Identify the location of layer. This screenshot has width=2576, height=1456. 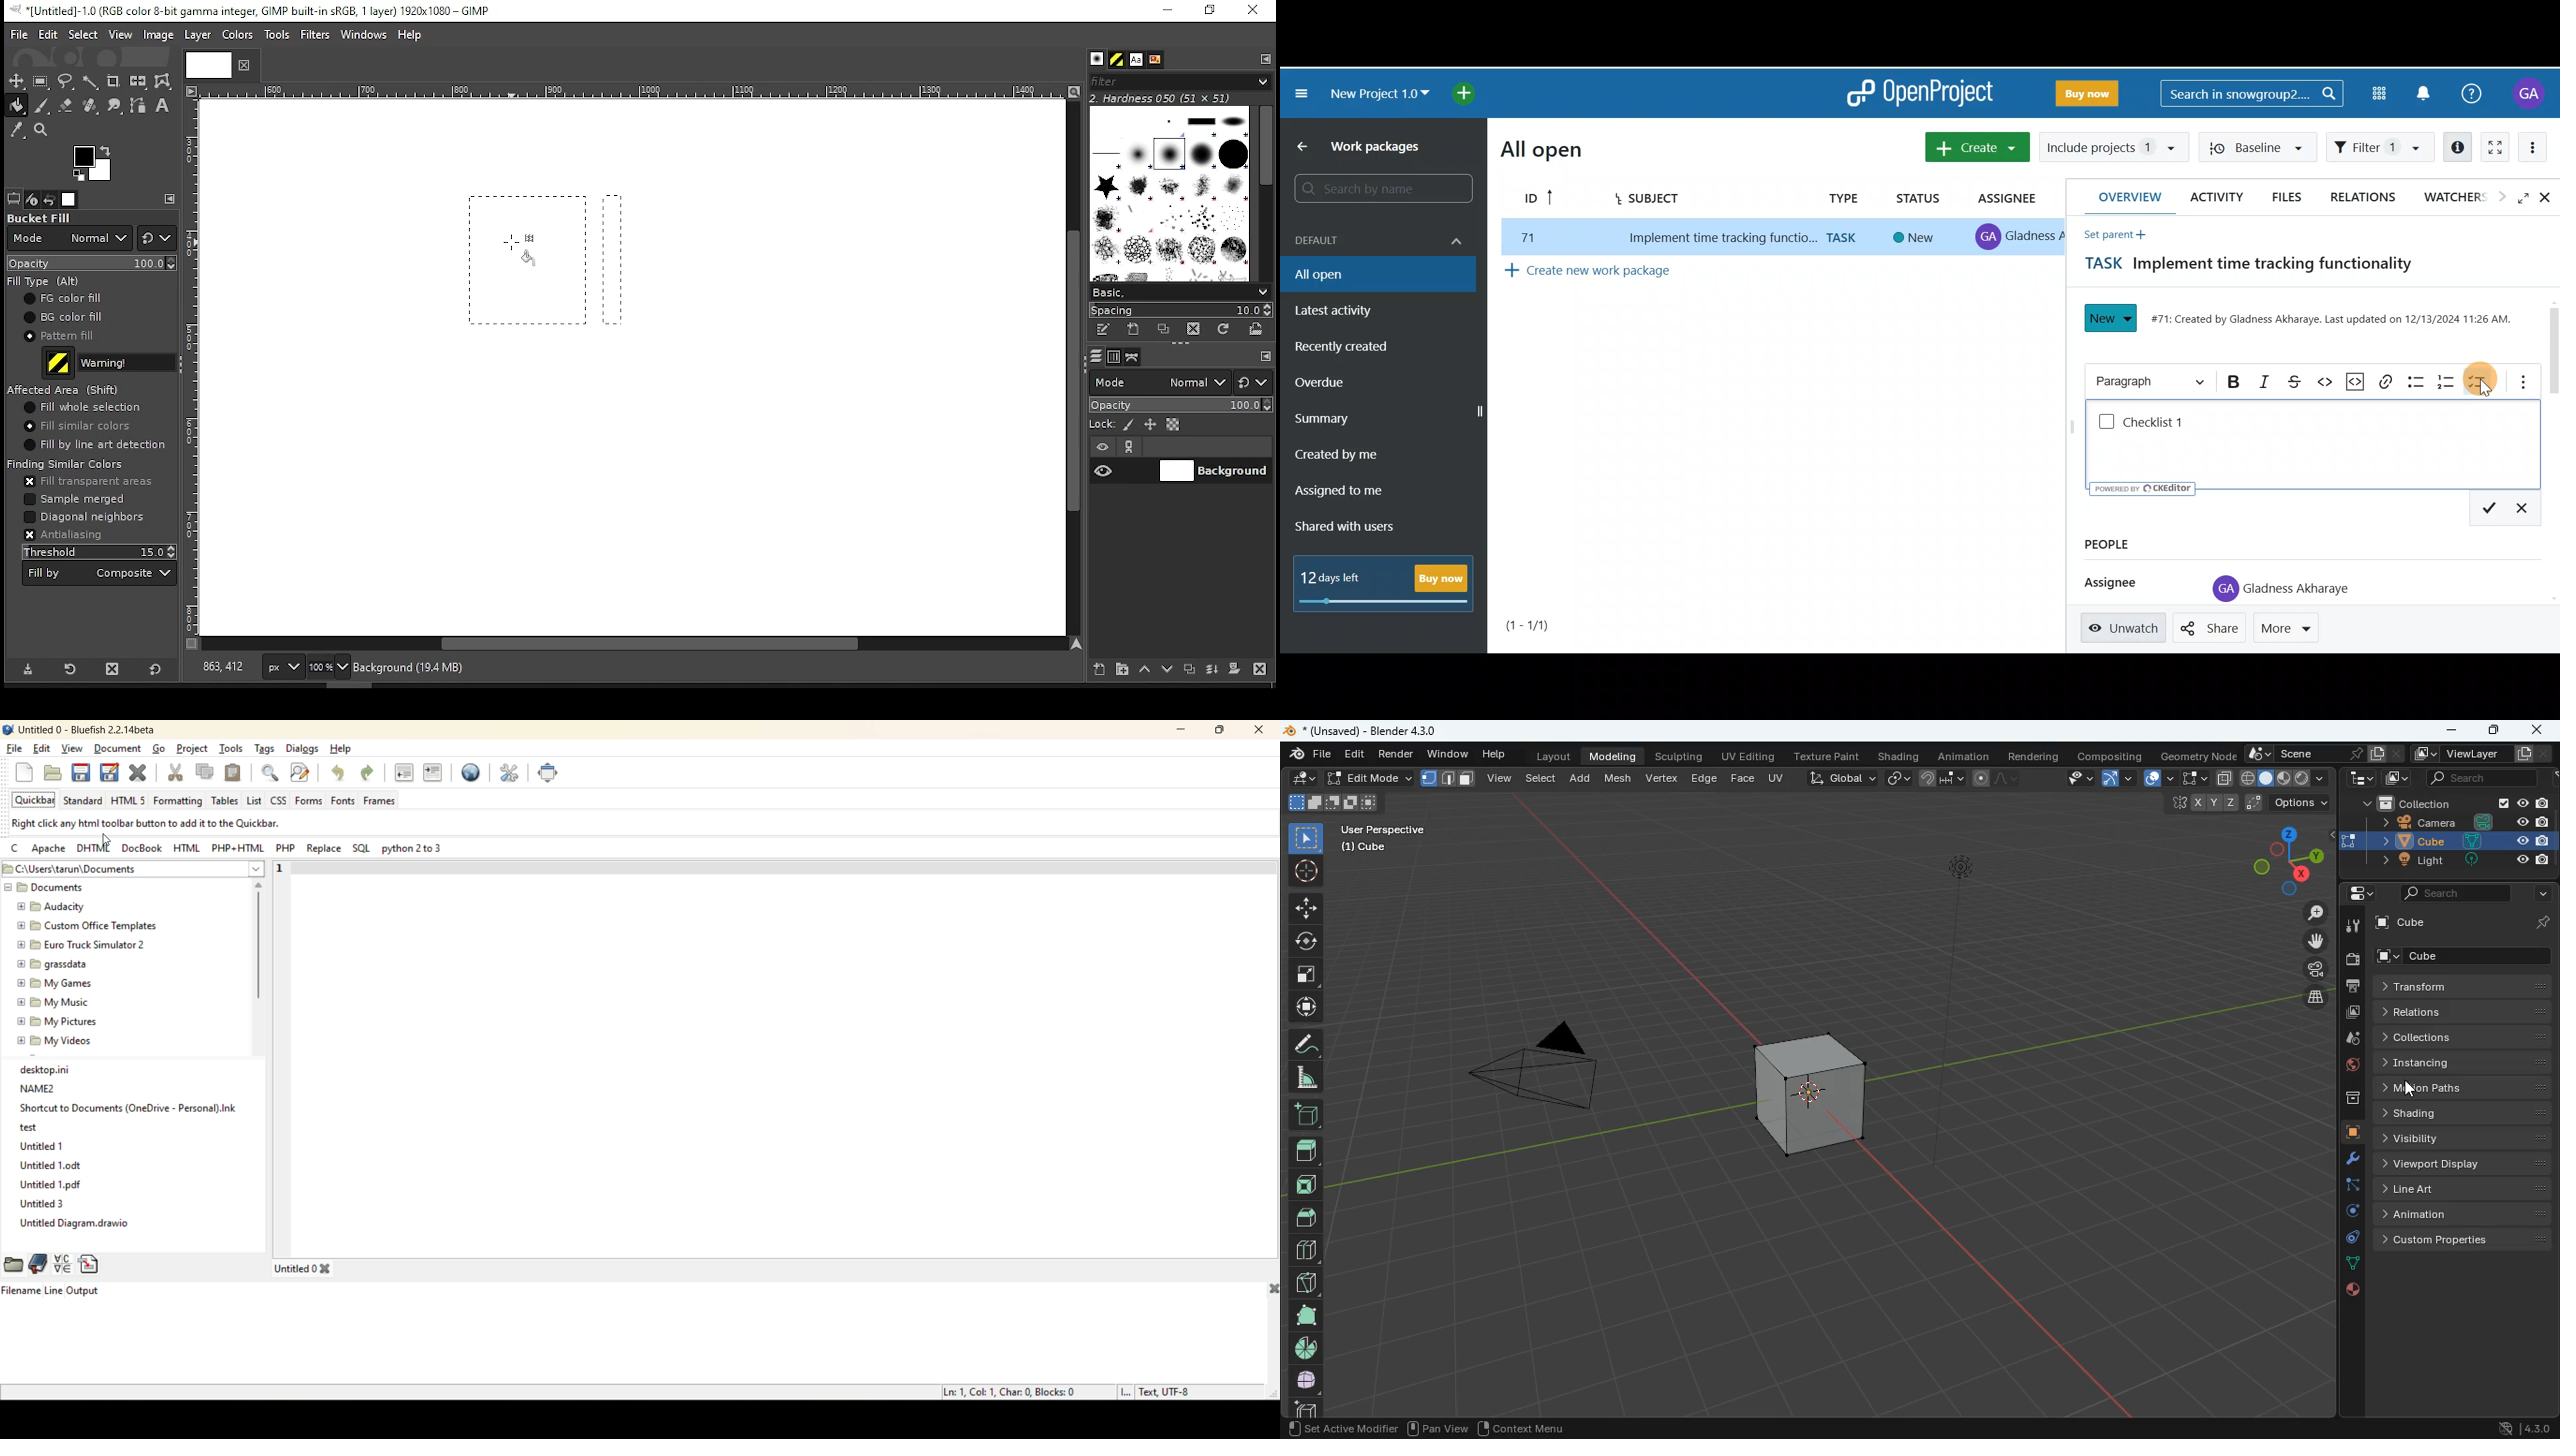
(2310, 997).